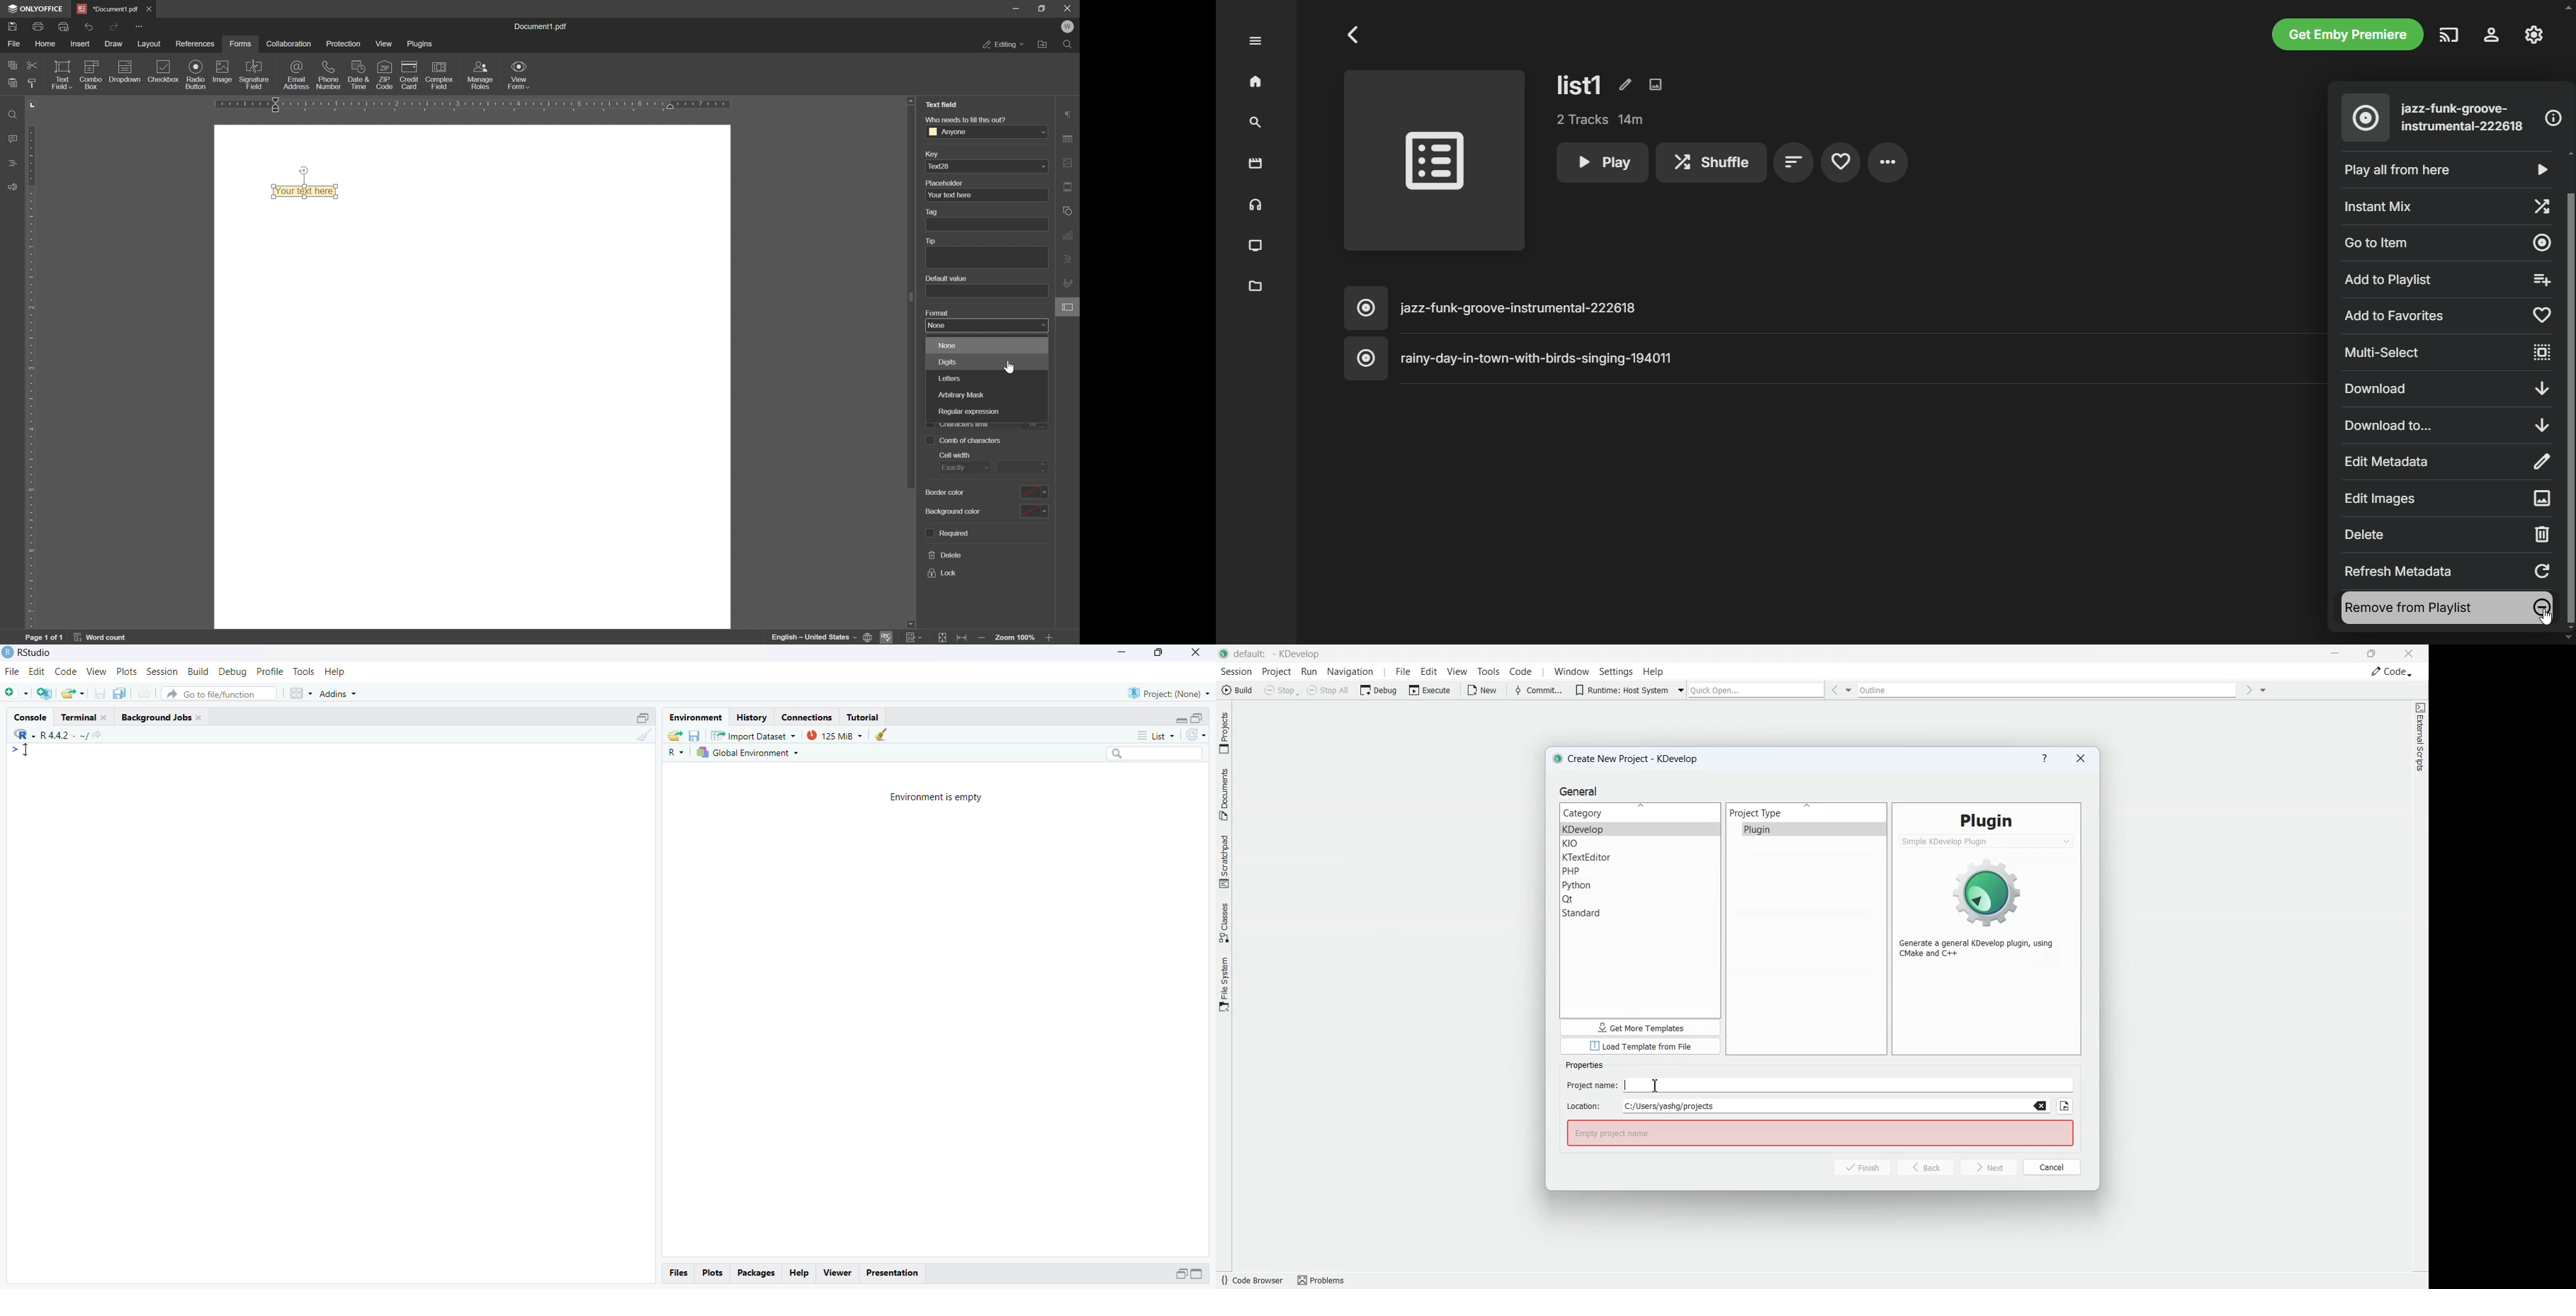 The width and height of the screenshot is (2576, 1316). I want to click on remove from playlist, so click(2447, 608).